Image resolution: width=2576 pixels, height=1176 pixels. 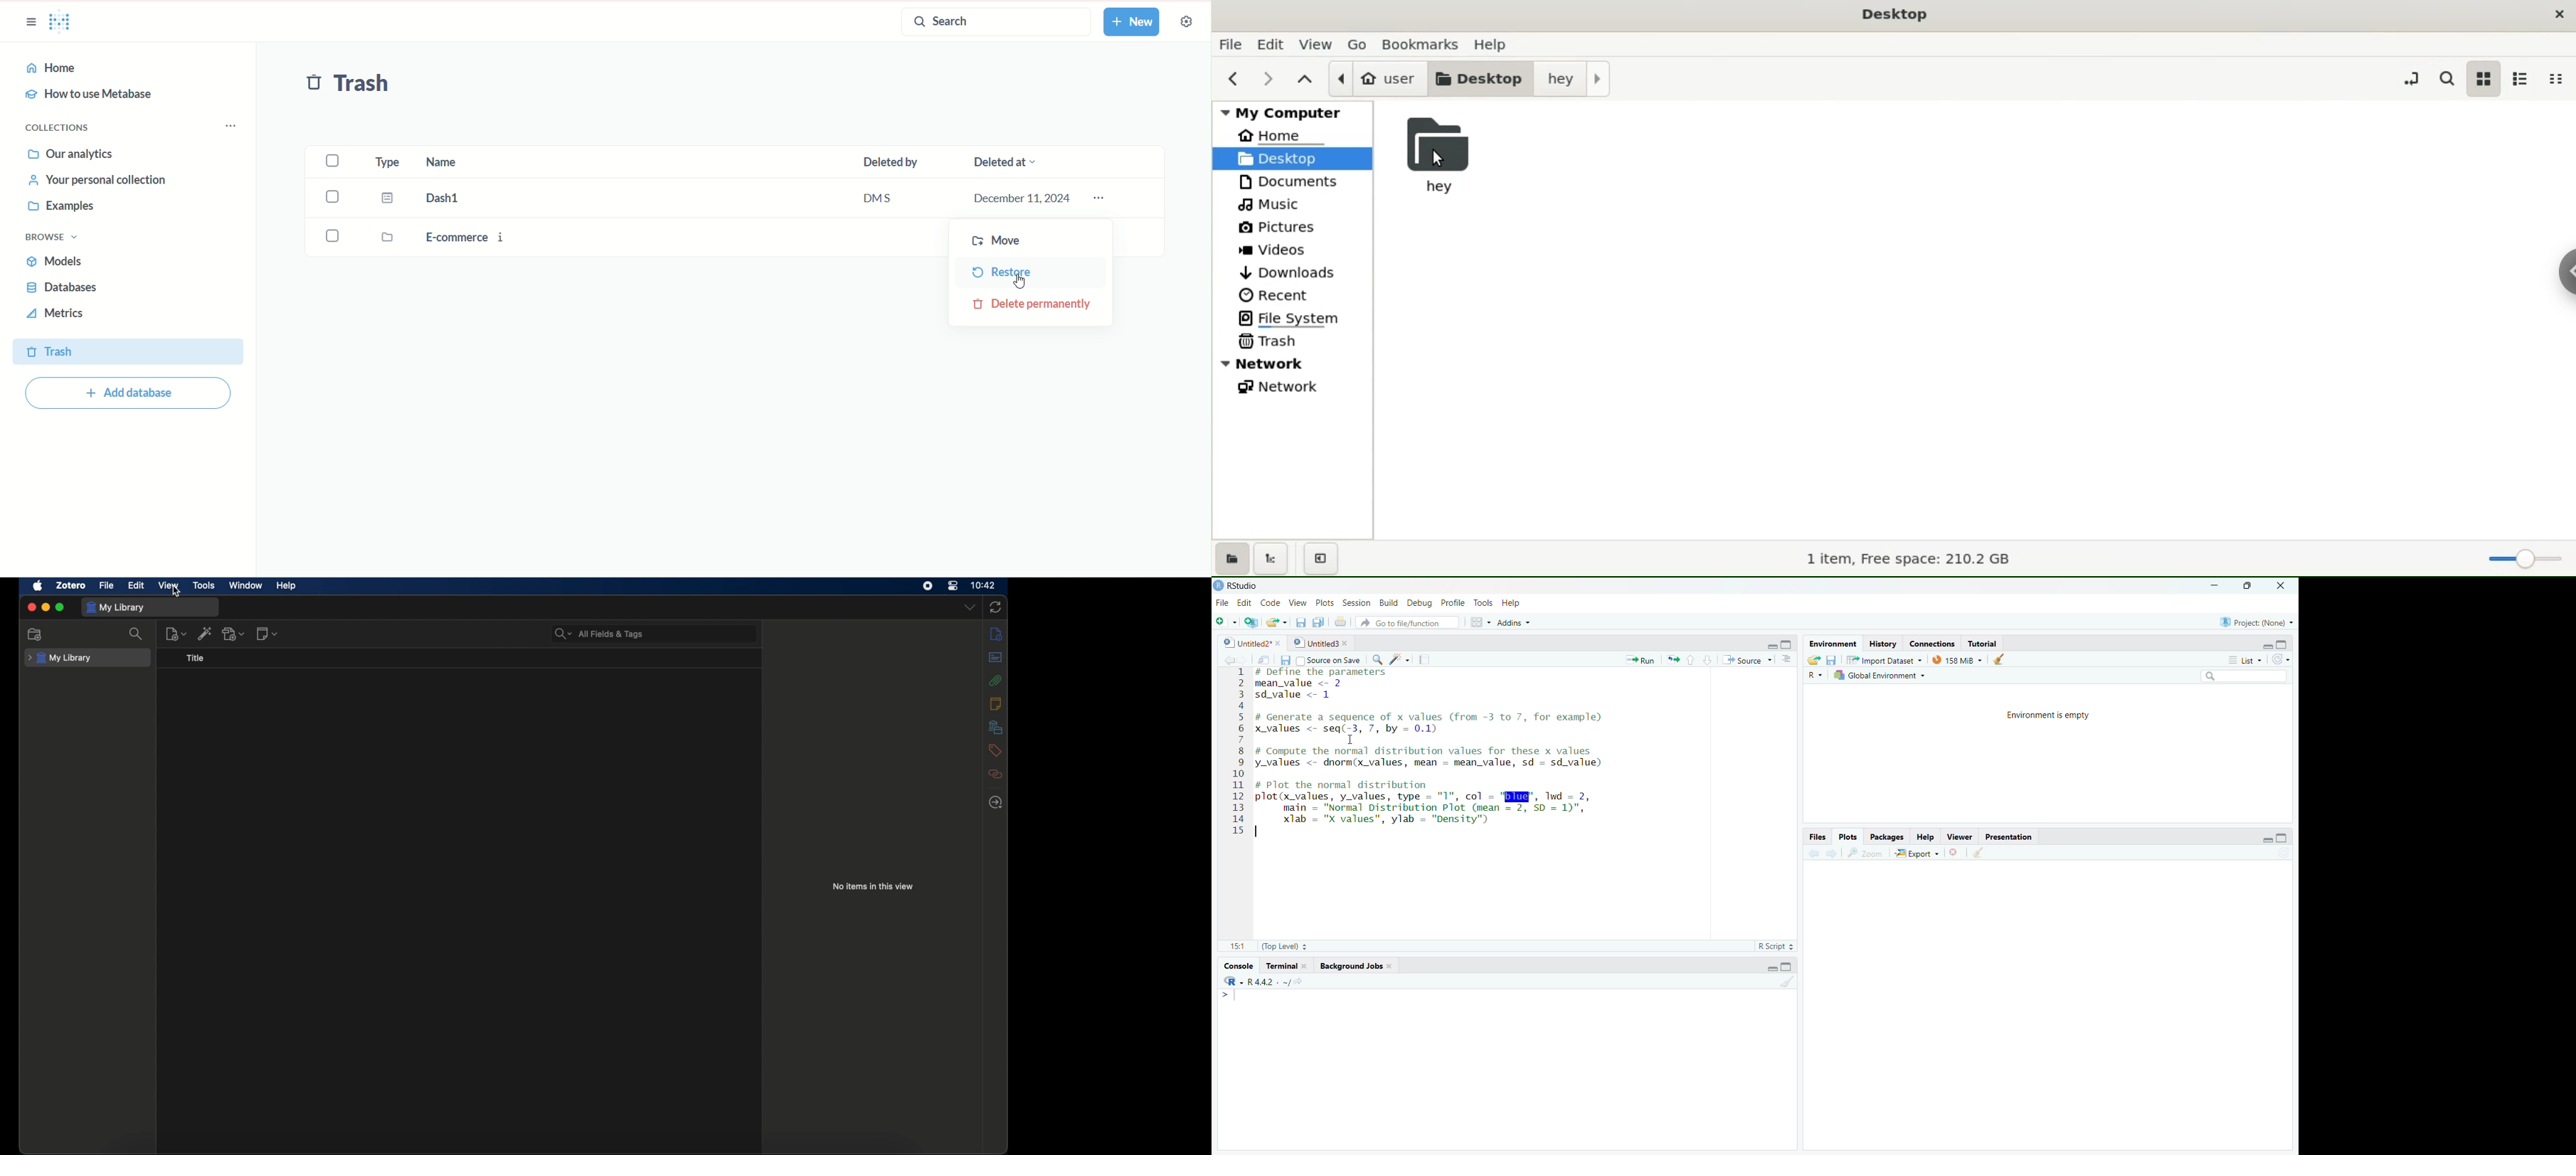 I want to click on our annalytics, so click(x=74, y=153).